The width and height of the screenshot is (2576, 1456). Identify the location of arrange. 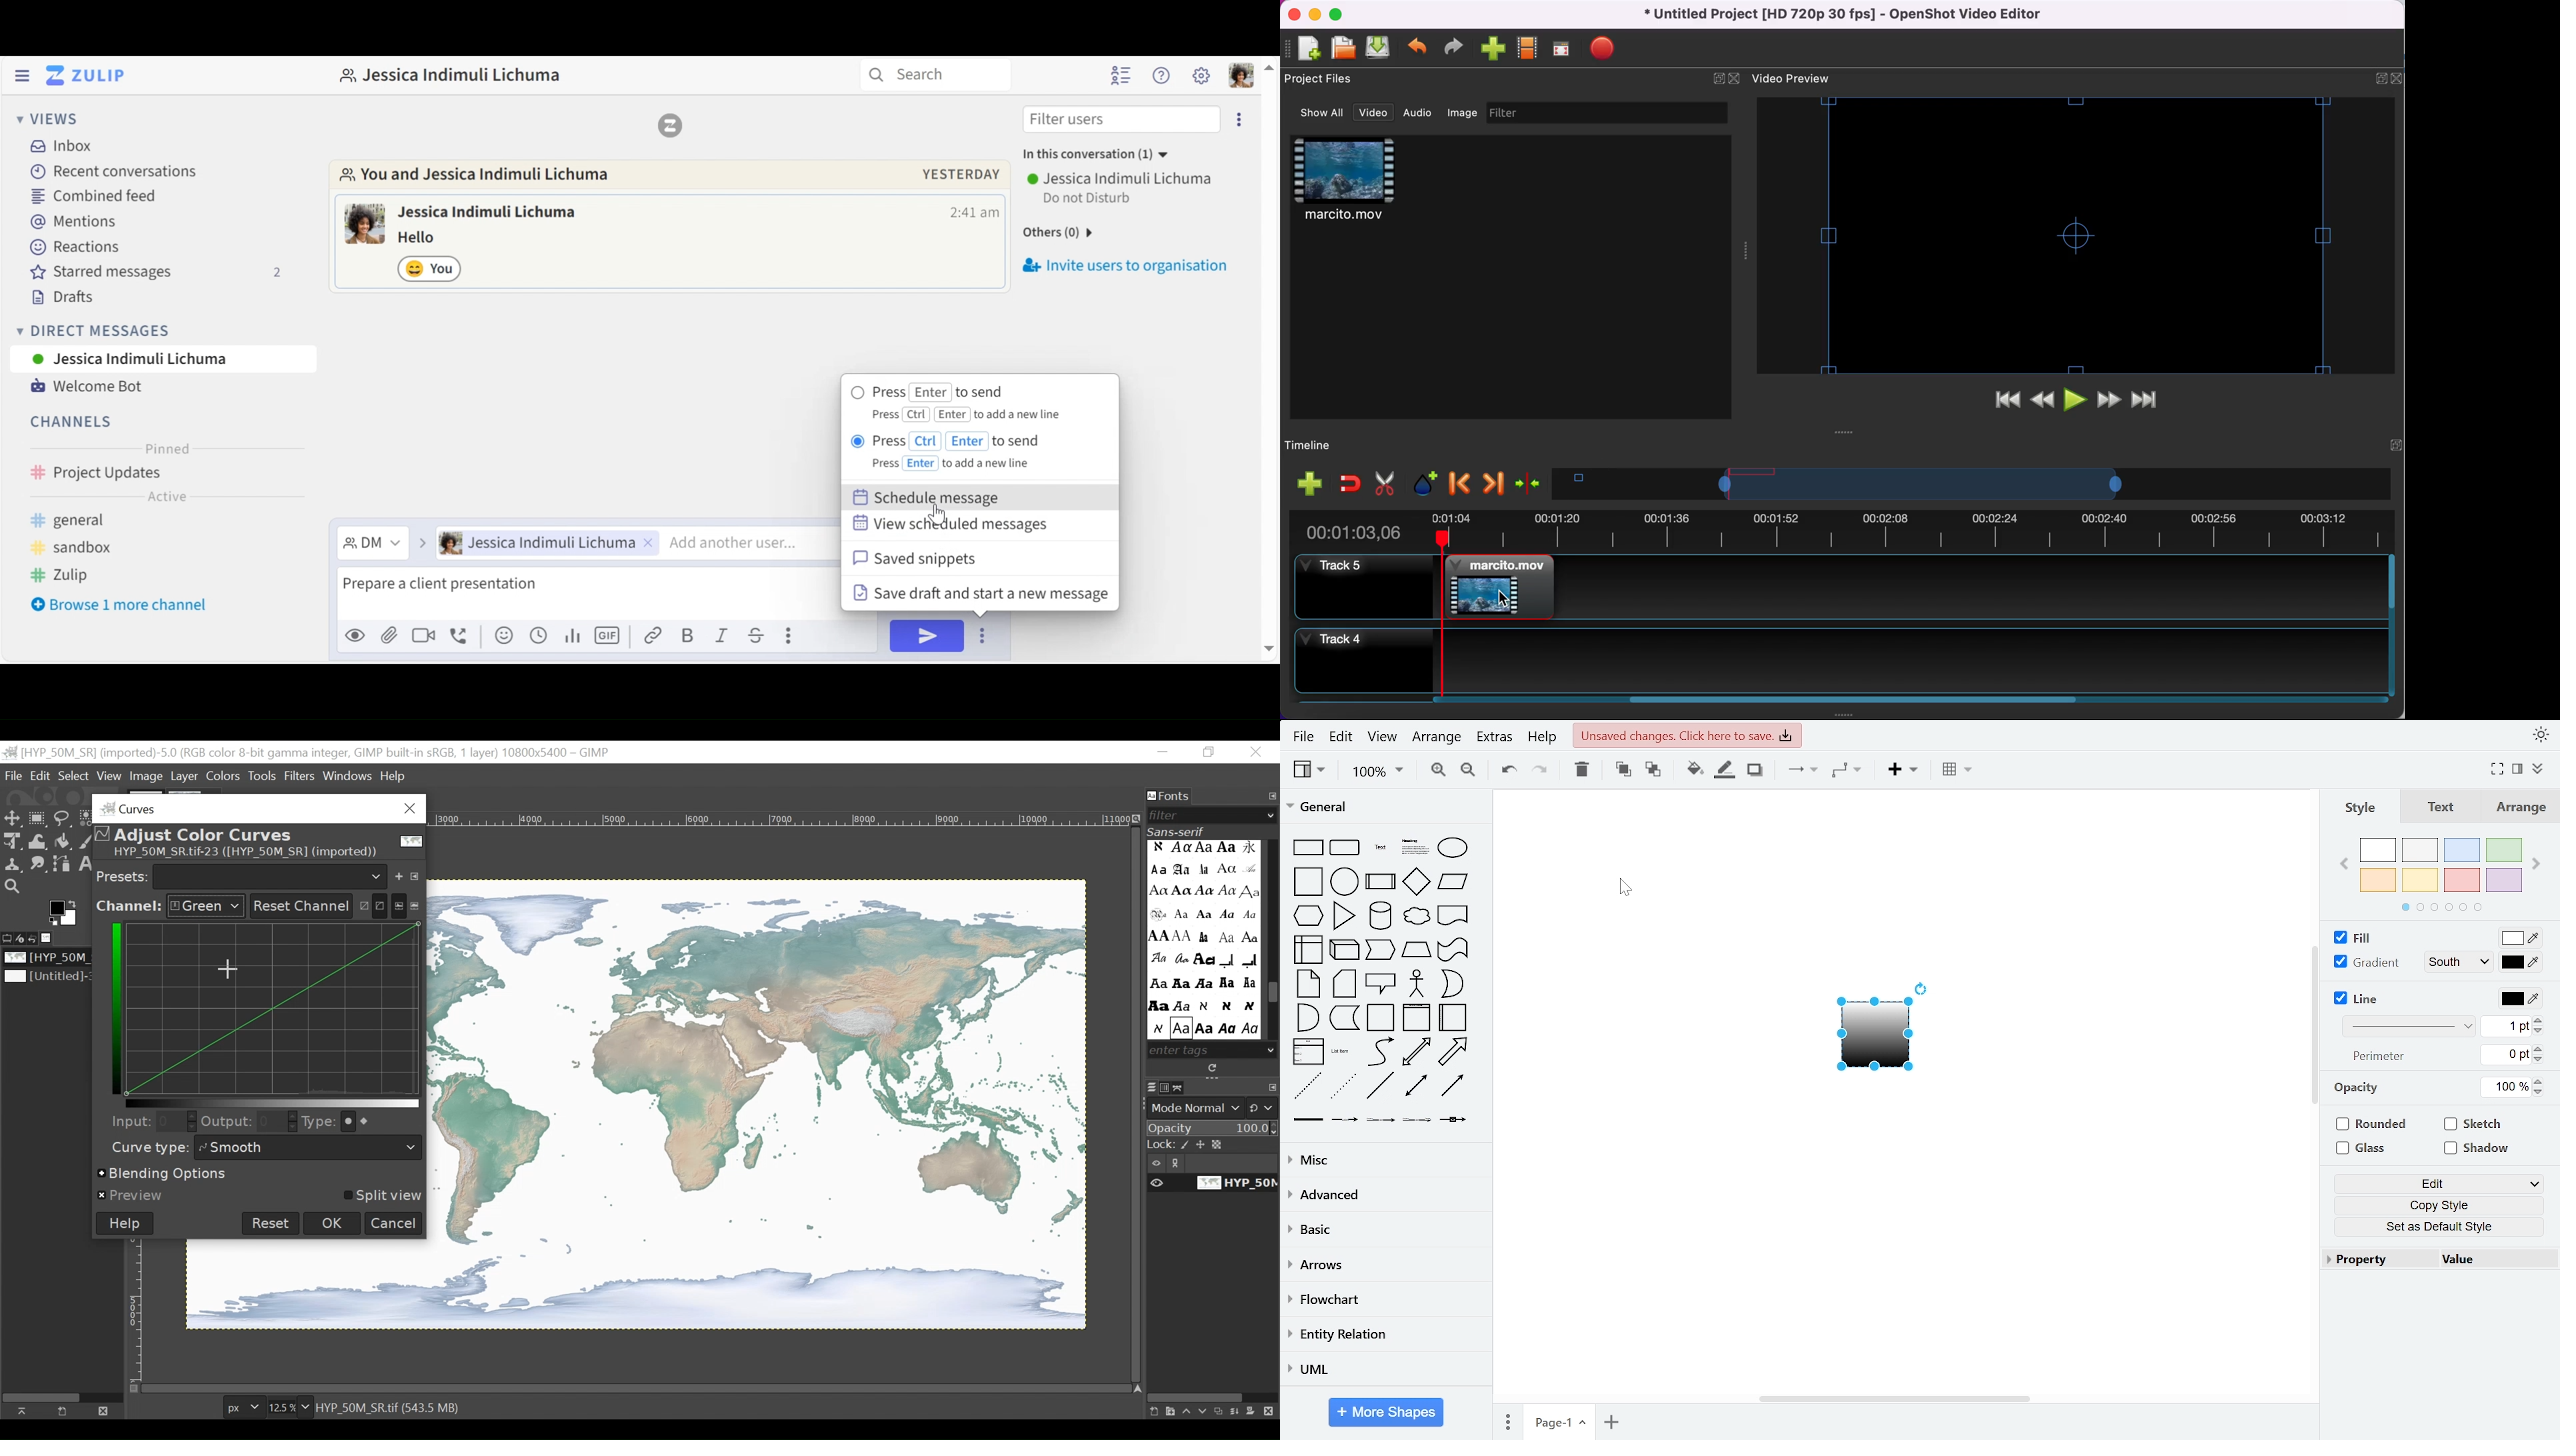
(1438, 737).